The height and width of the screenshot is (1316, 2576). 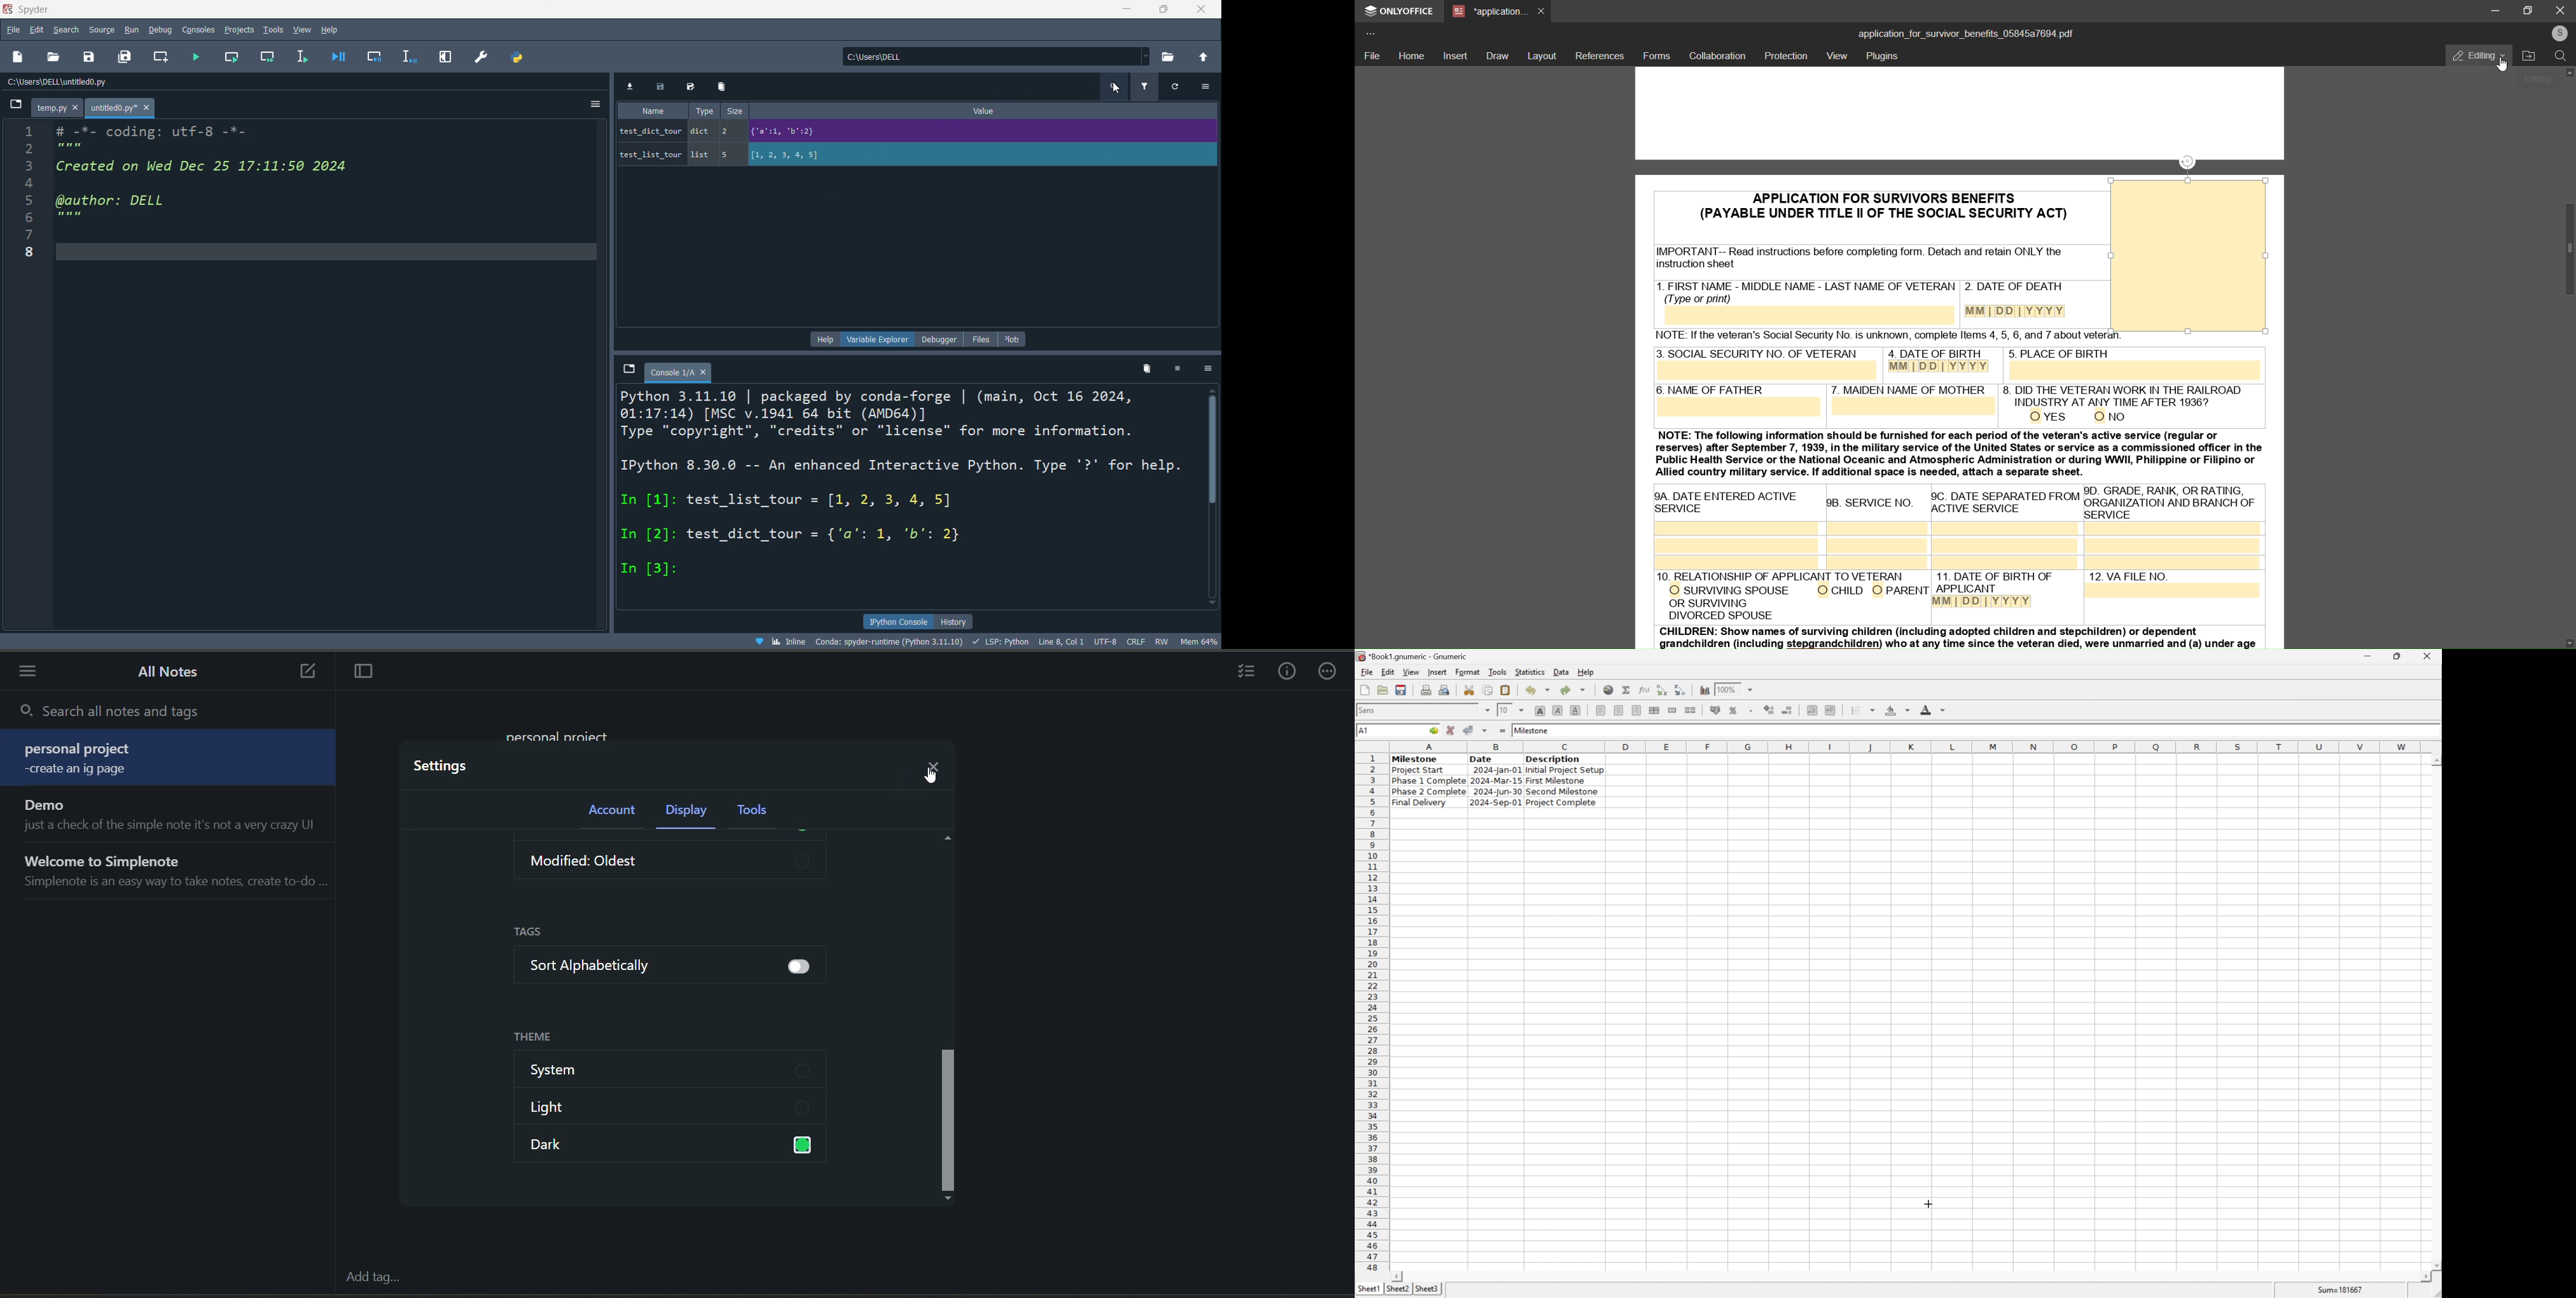 What do you see at coordinates (1497, 55) in the screenshot?
I see `draw` at bounding box center [1497, 55].